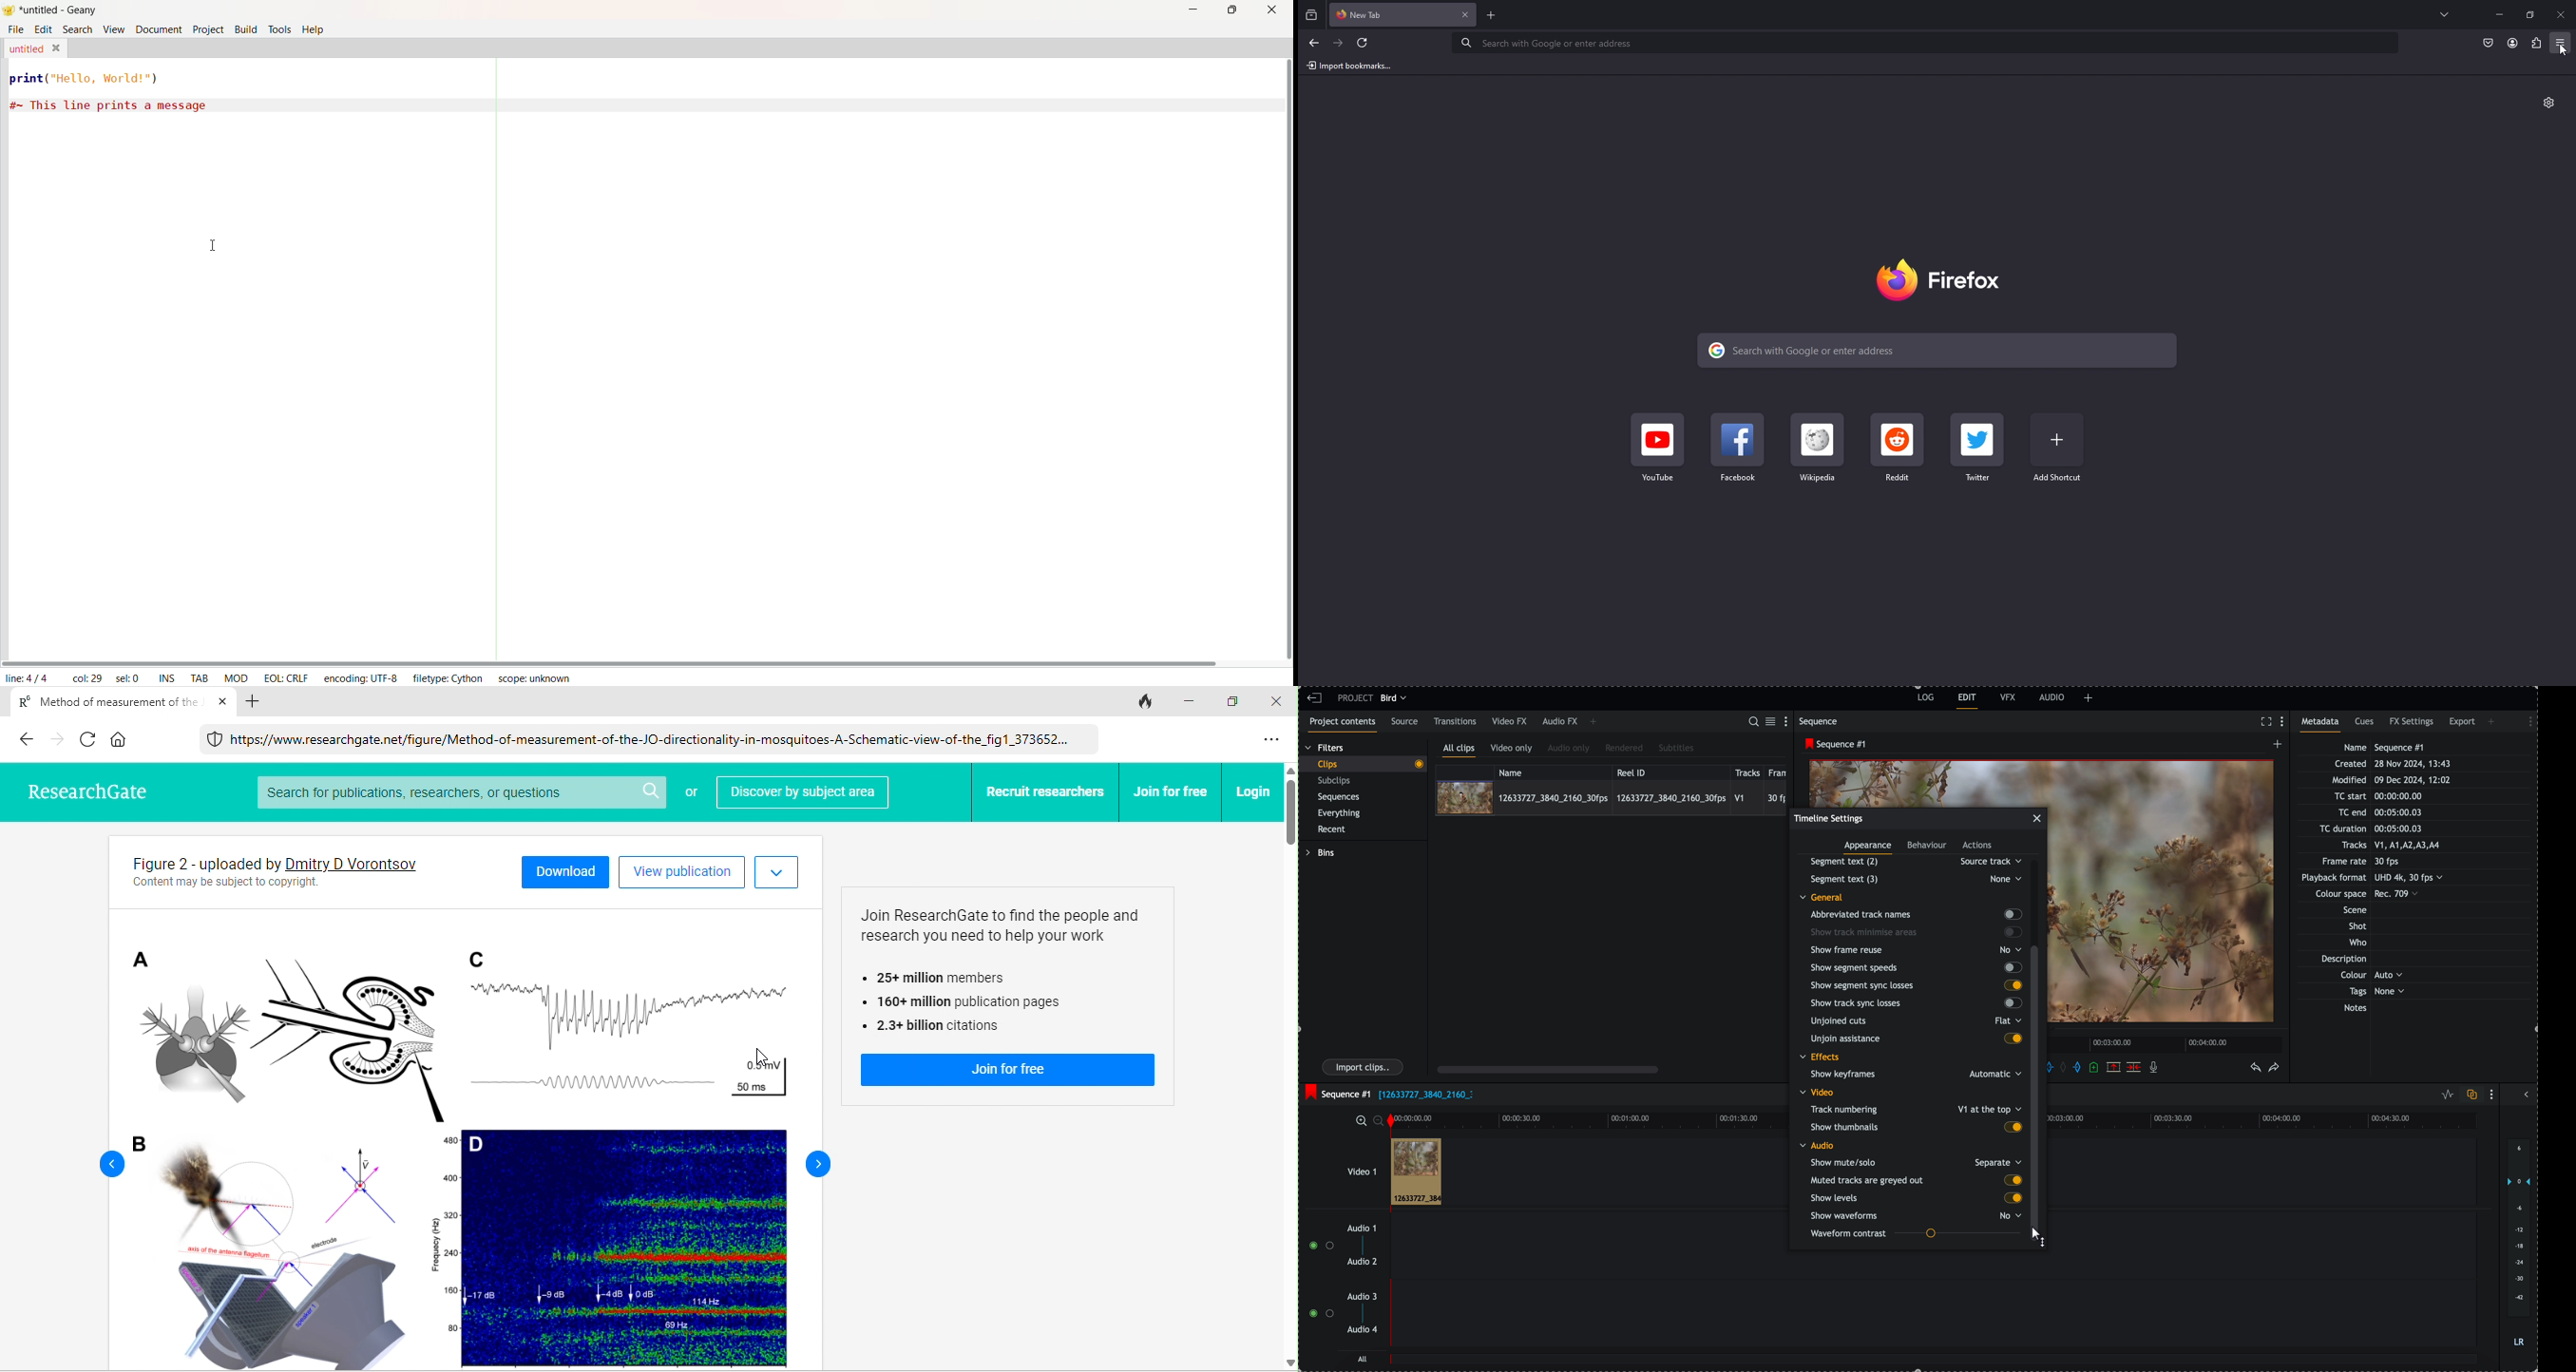 The width and height of the screenshot is (2576, 1372). I want to click on unjoin assitance, so click(1916, 1040).